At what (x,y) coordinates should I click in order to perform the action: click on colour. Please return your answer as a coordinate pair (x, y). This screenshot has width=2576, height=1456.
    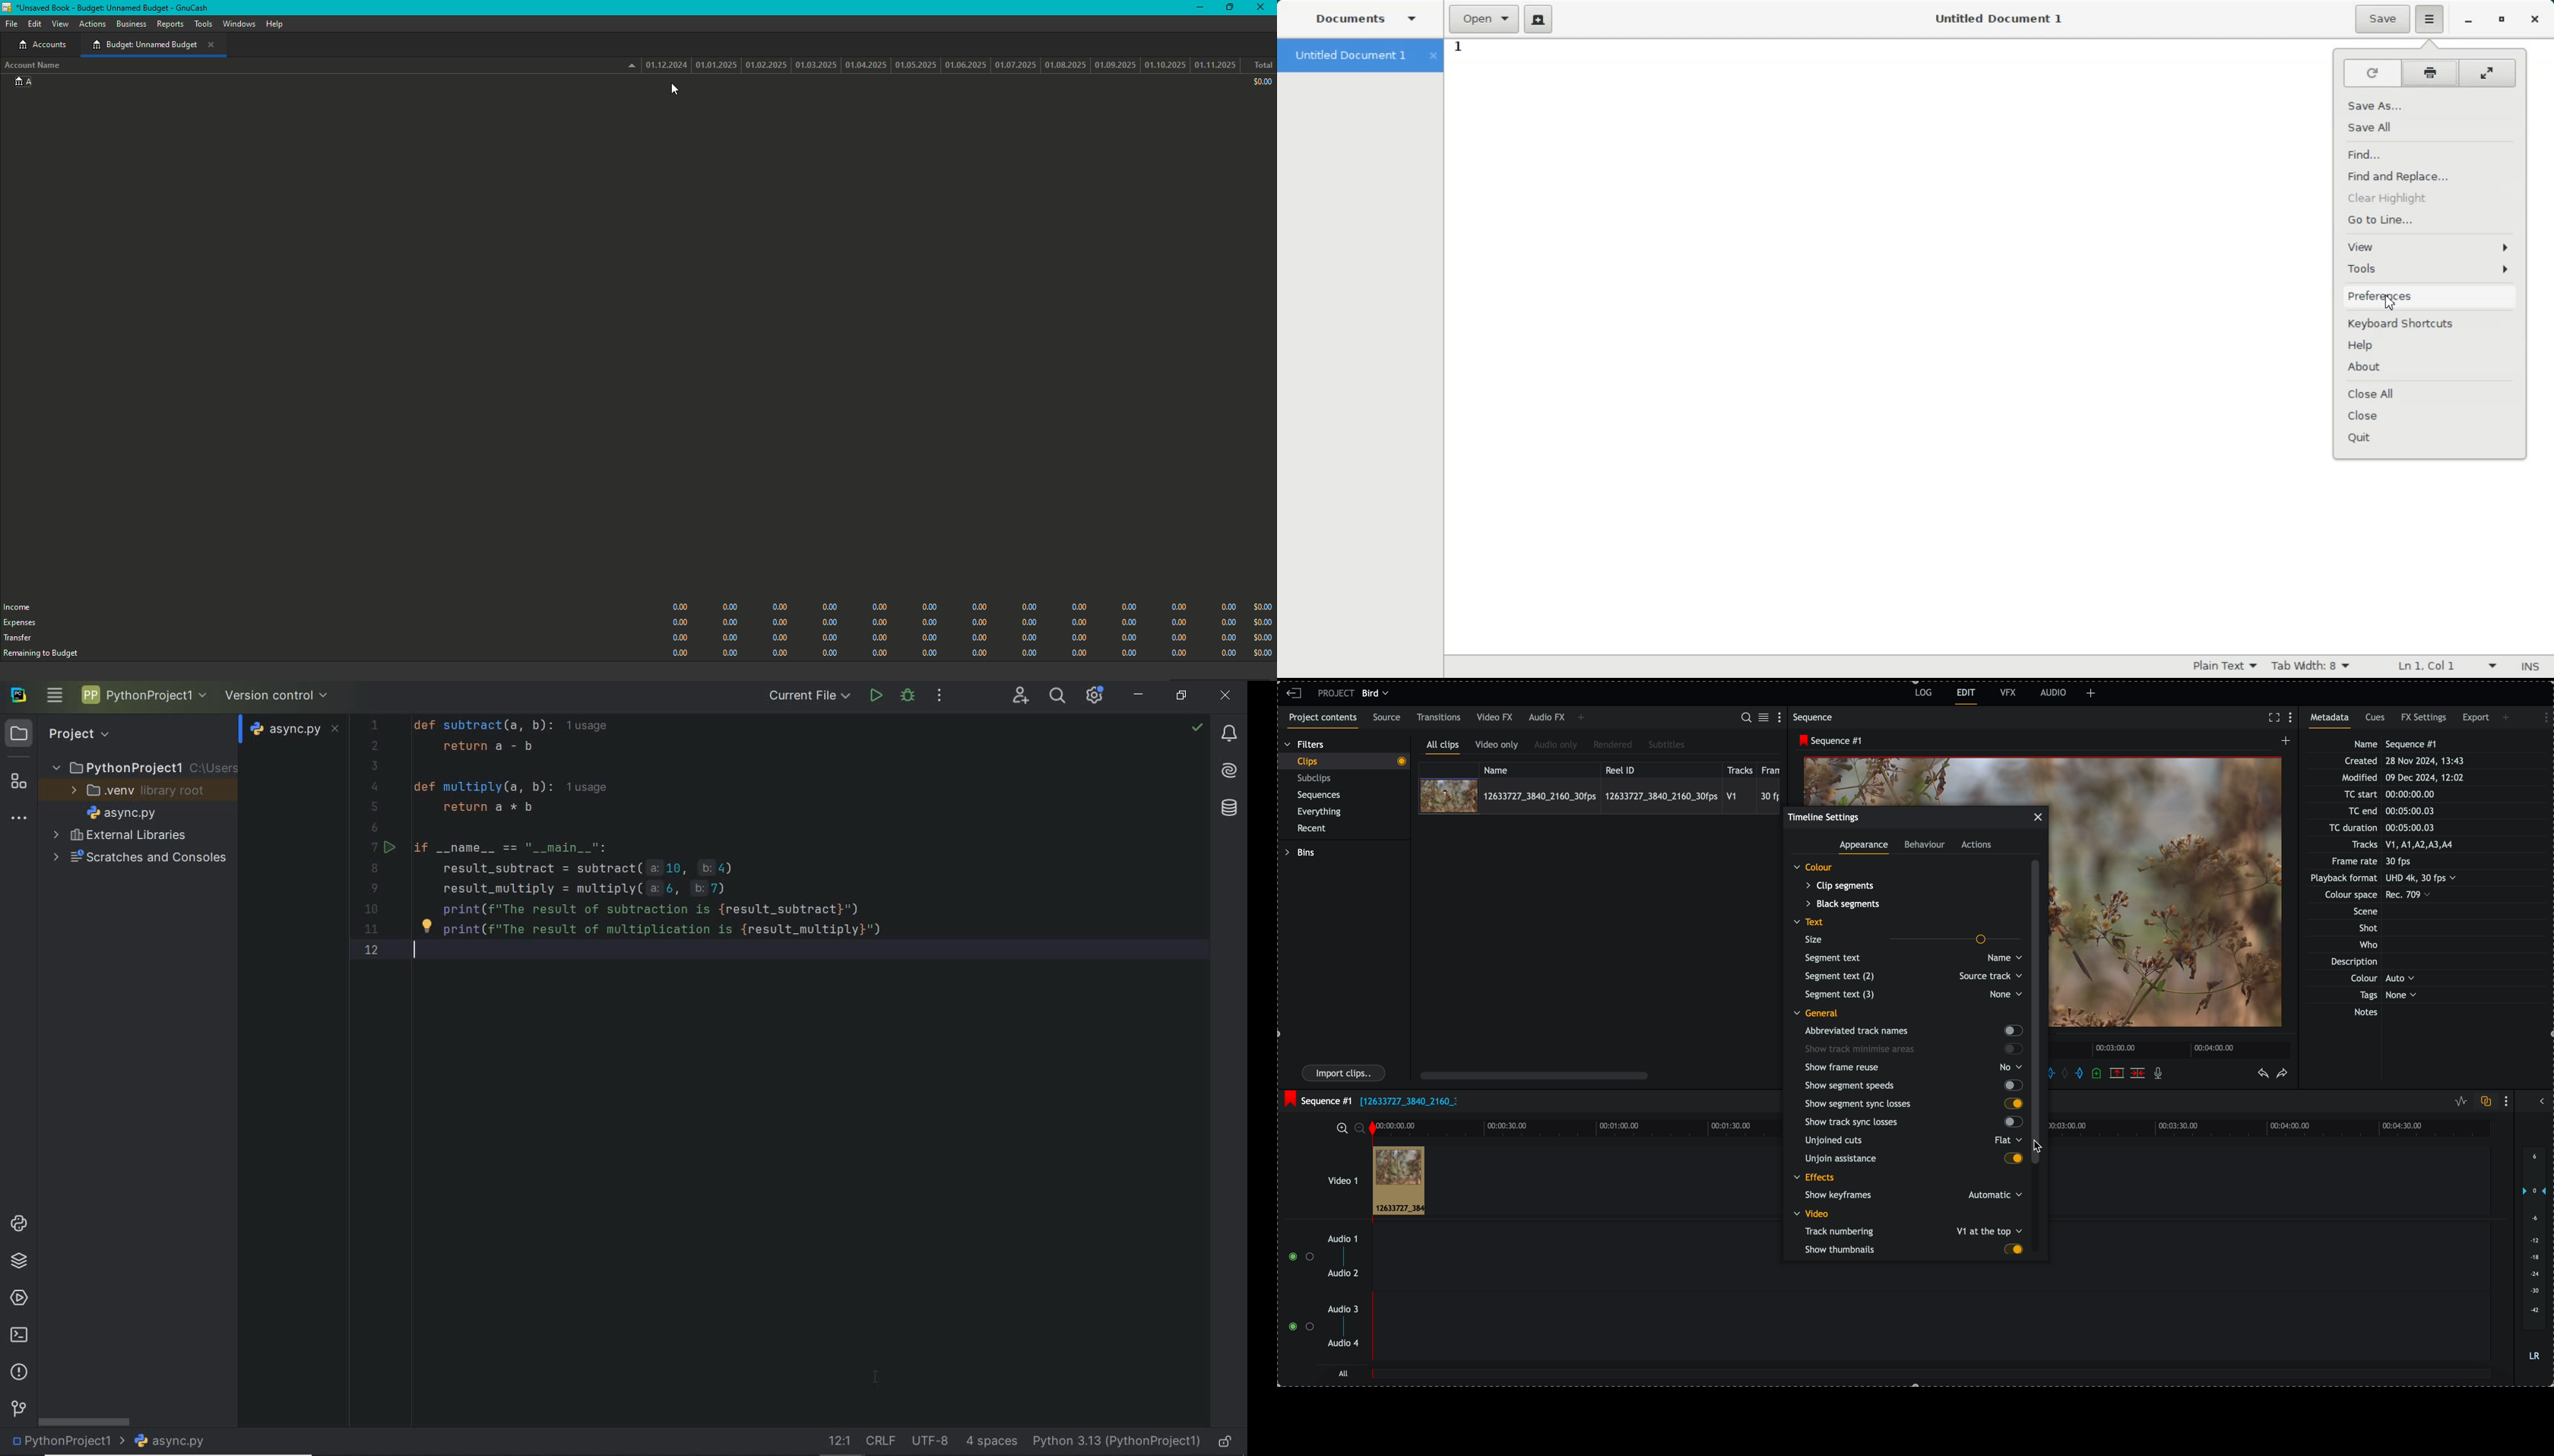
    Looking at the image, I should click on (1813, 867).